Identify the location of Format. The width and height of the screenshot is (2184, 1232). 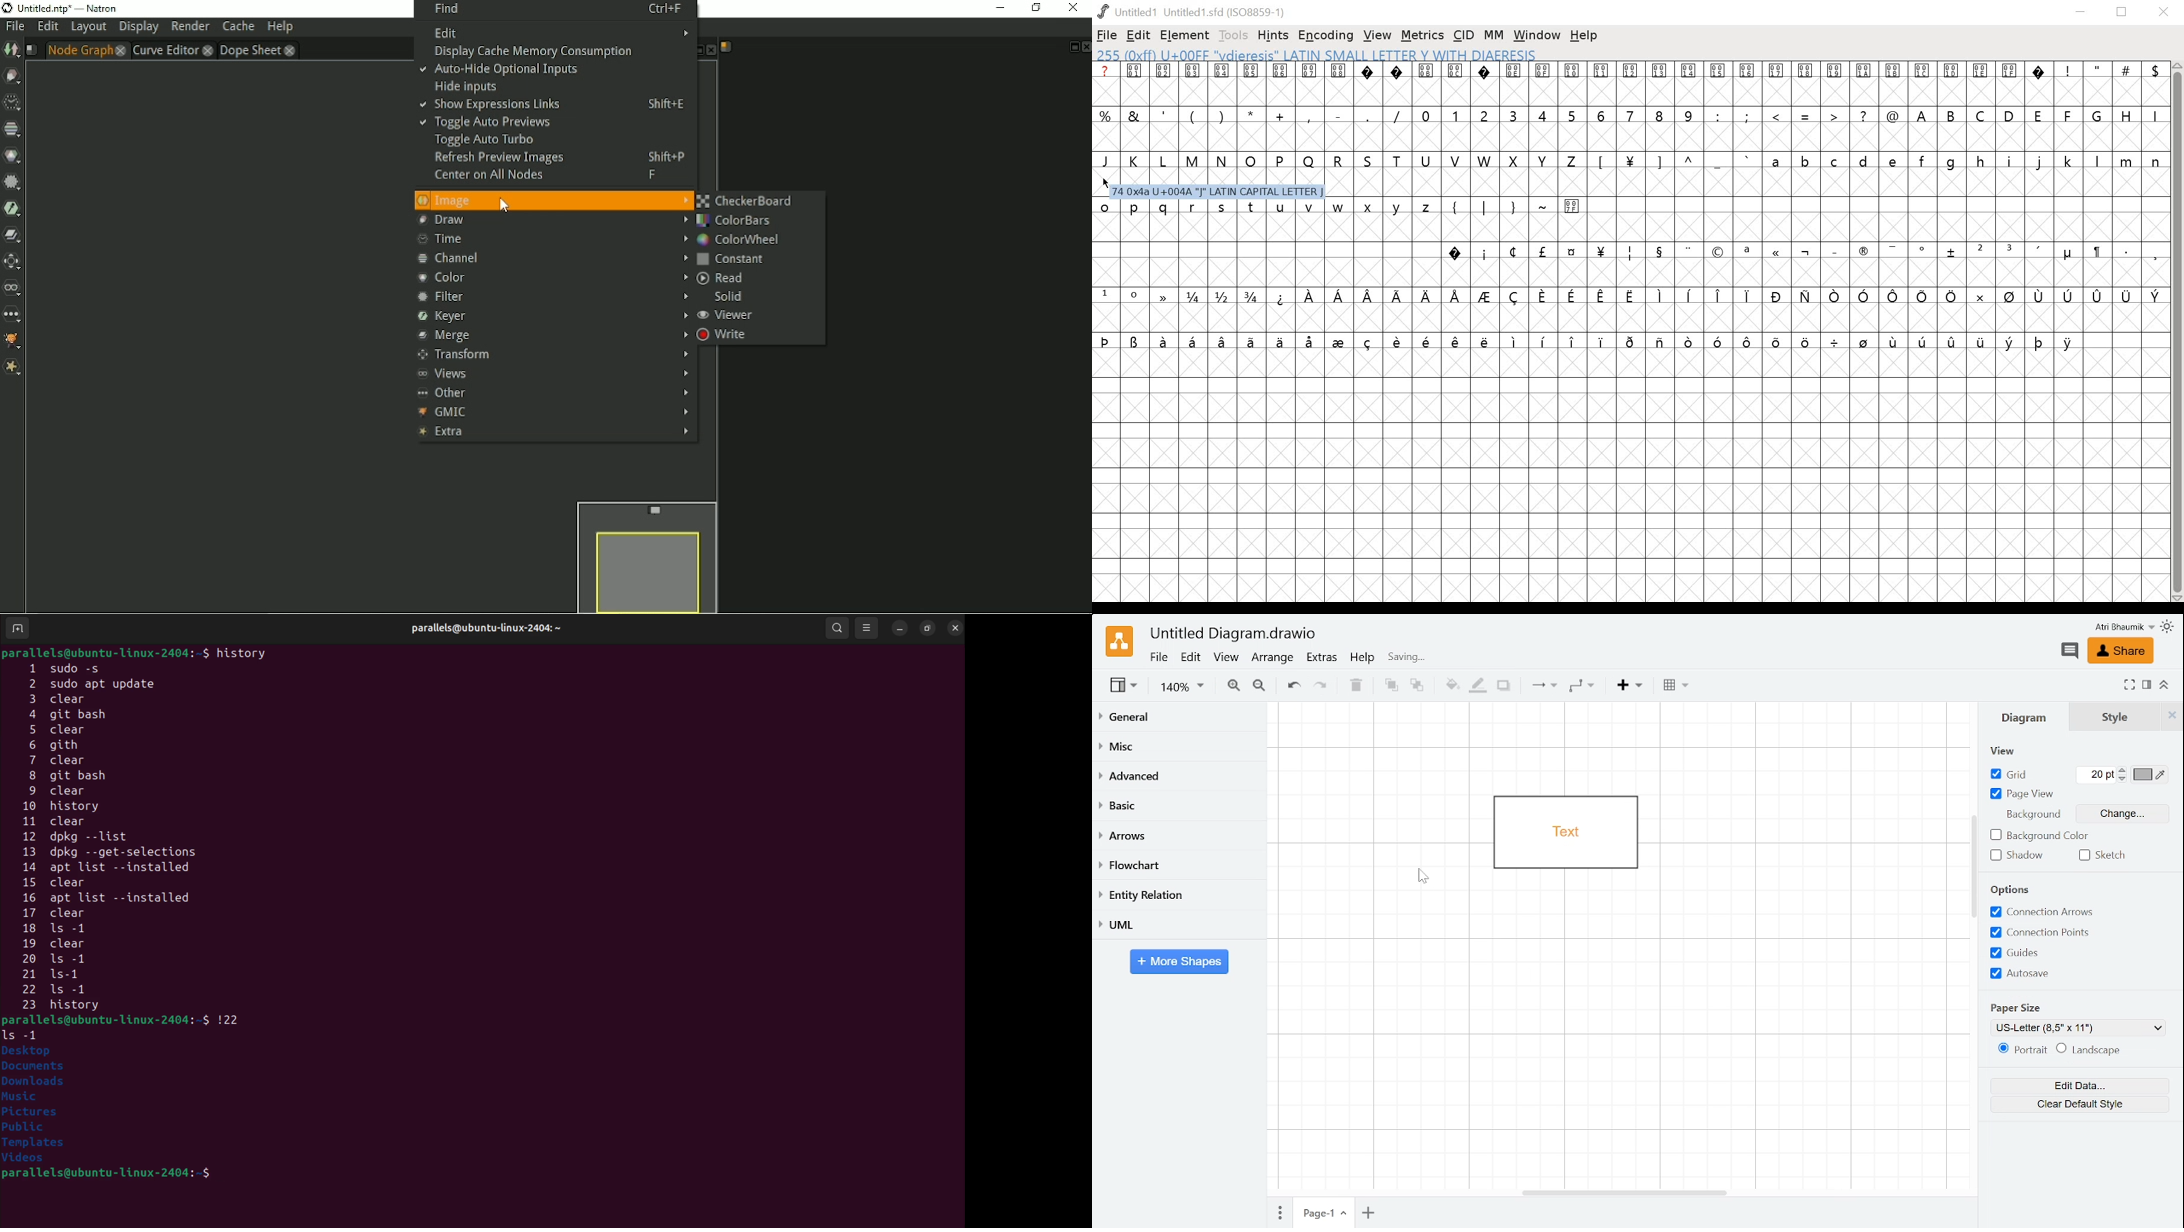
(2147, 686).